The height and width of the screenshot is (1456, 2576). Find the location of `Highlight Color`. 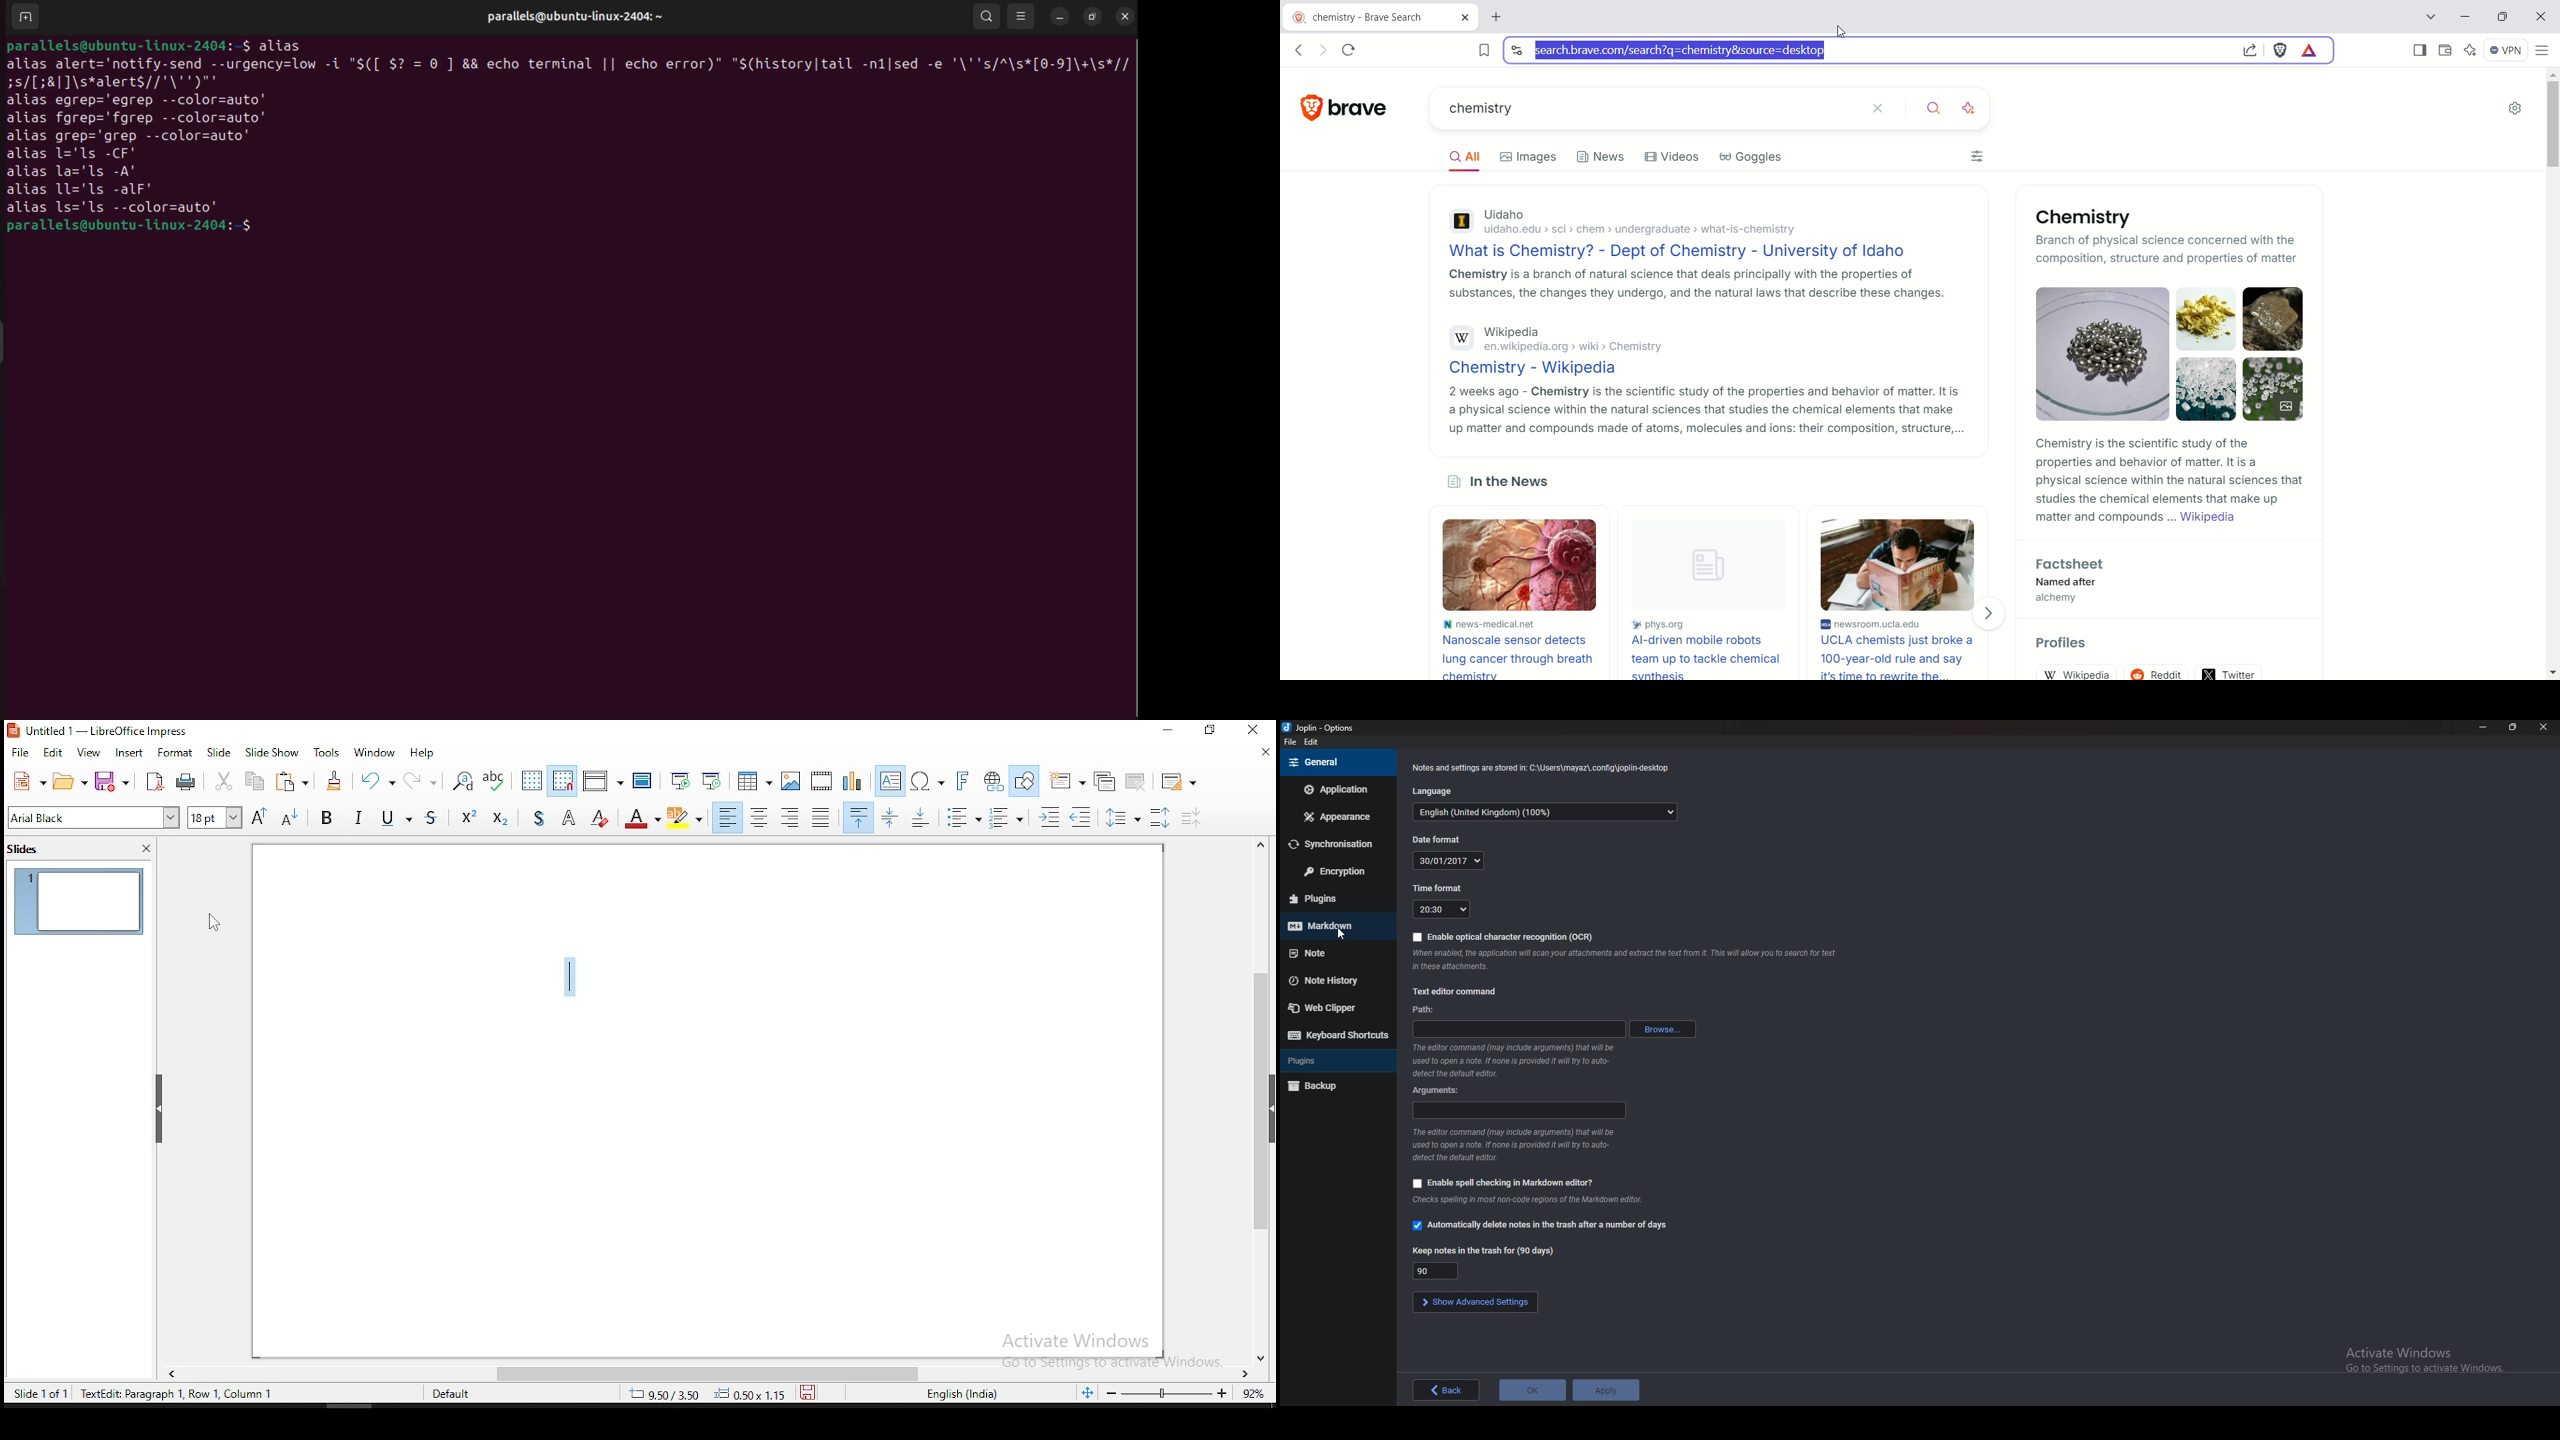

Highlight Color is located at coordinates (685, 818).